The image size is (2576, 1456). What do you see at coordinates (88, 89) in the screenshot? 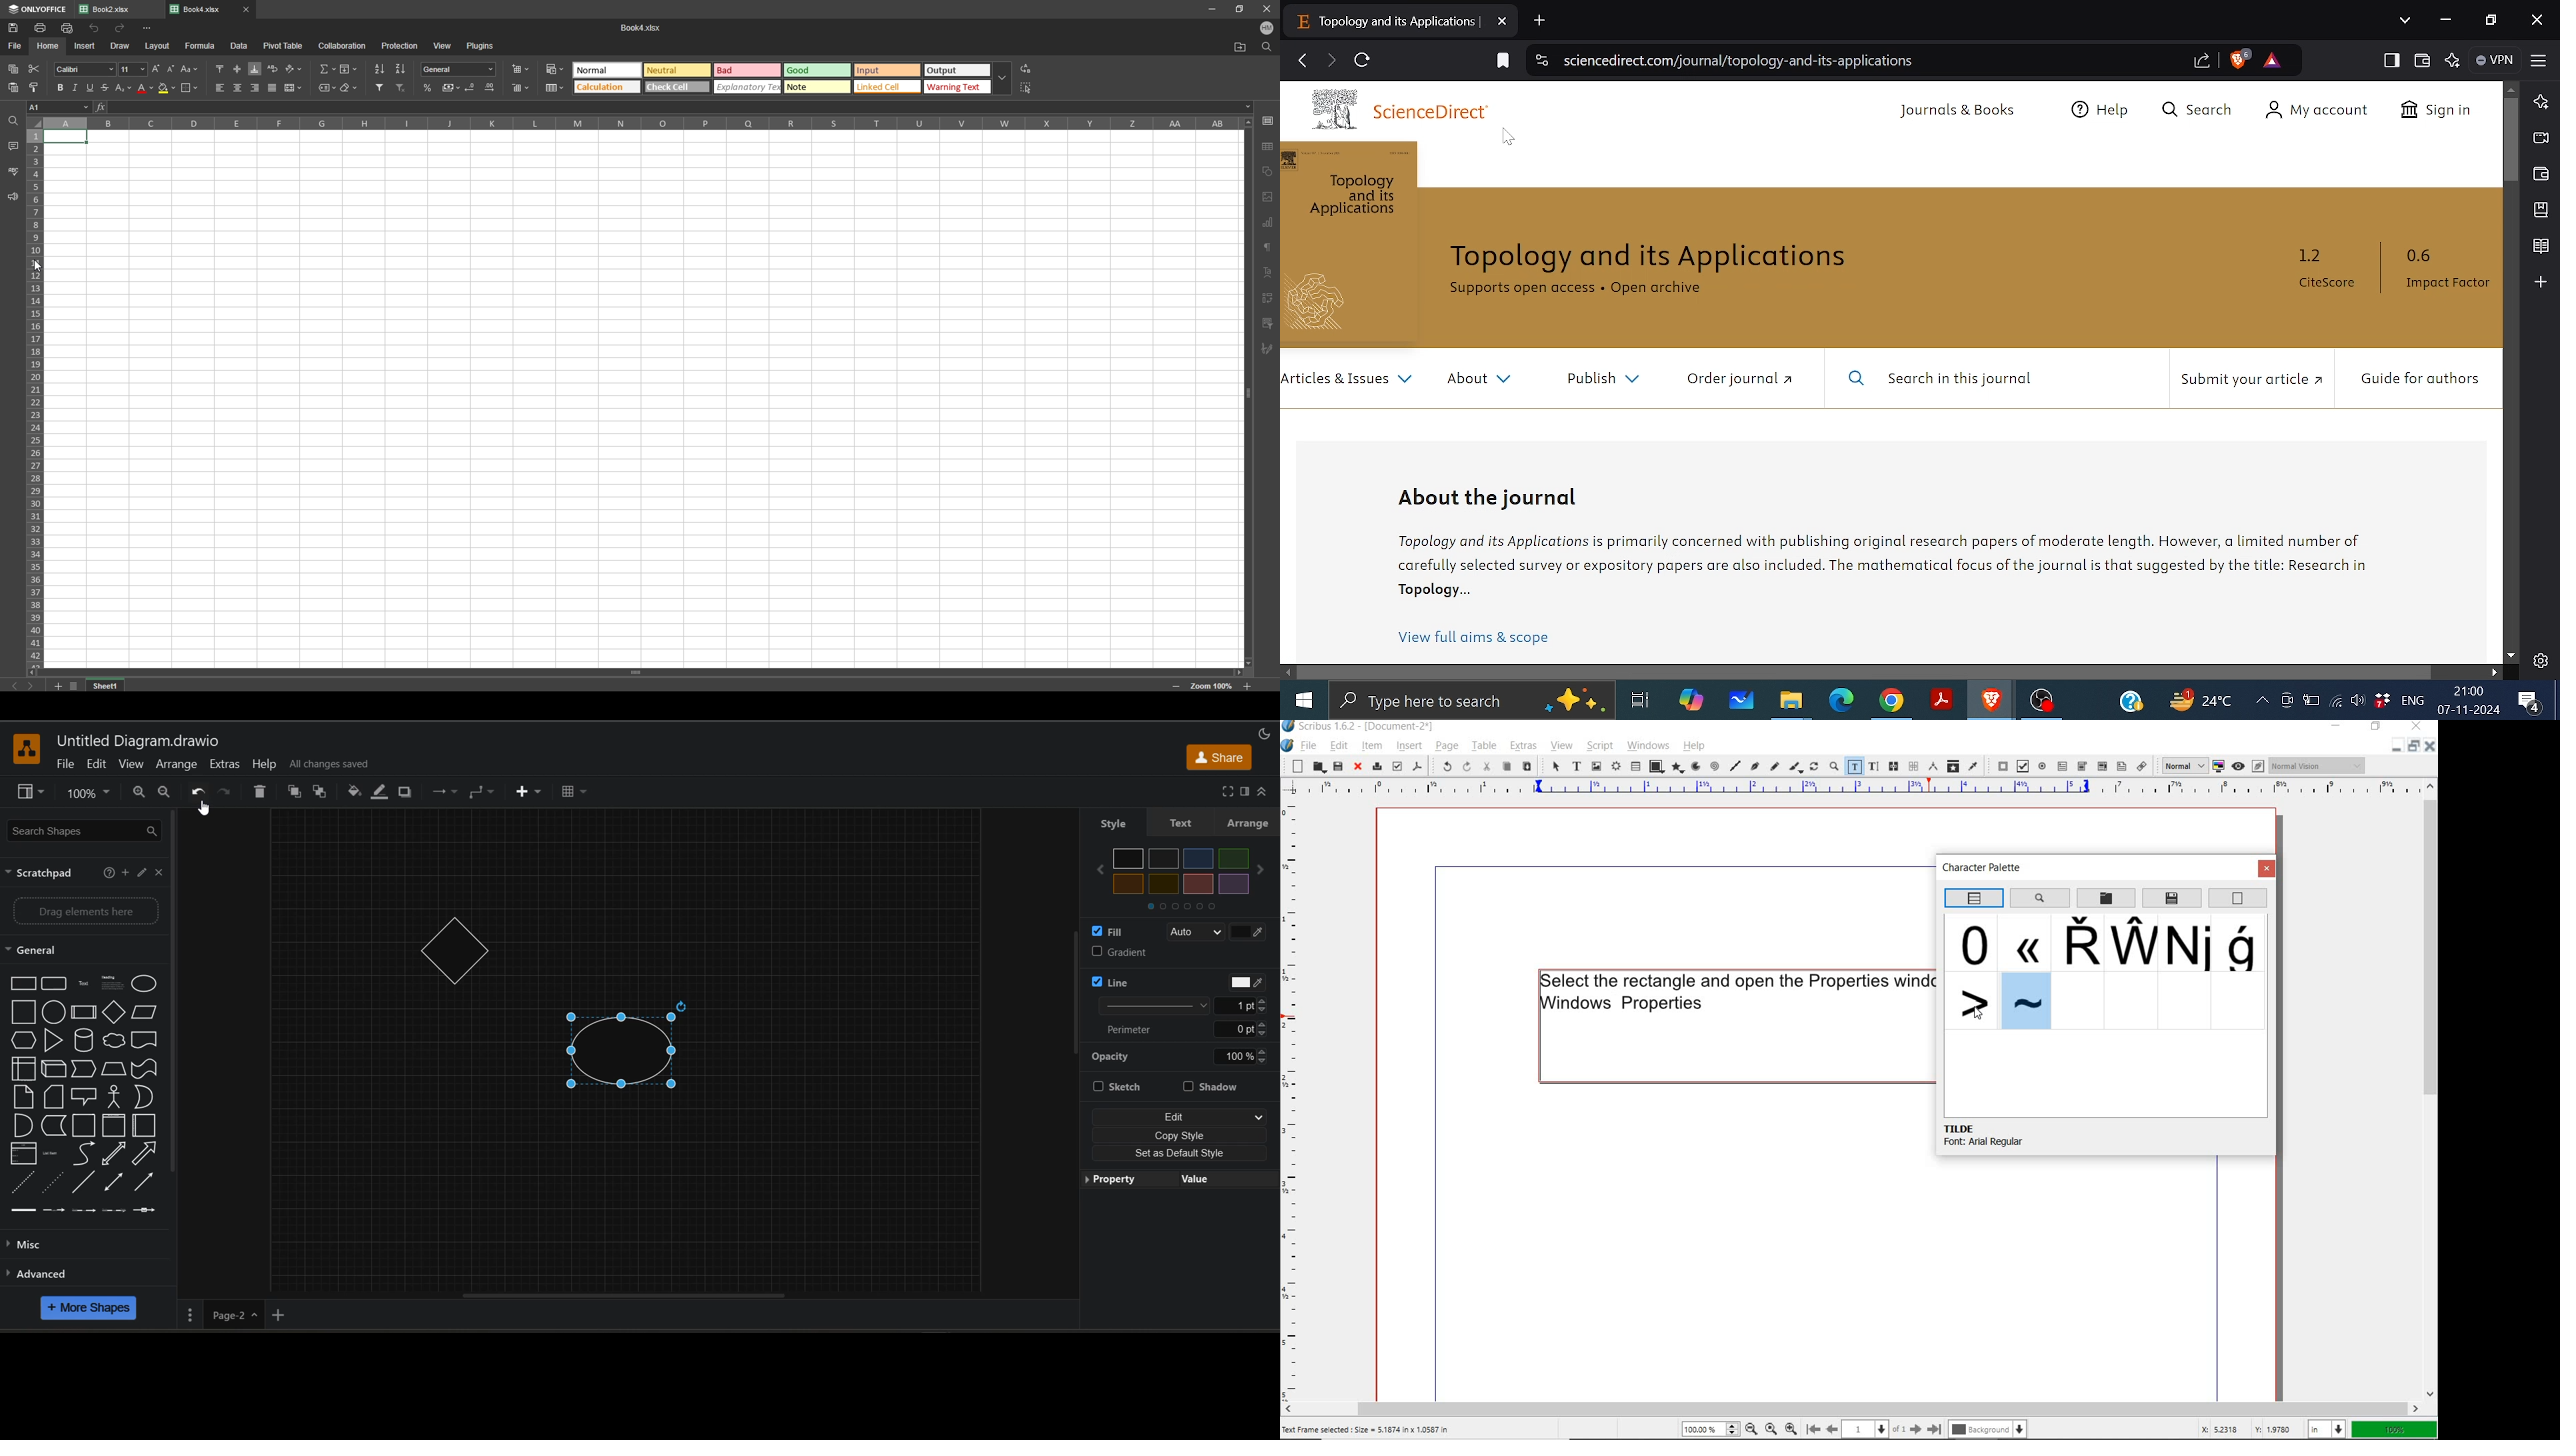
I see `underline` at bounding box center [88, 89].